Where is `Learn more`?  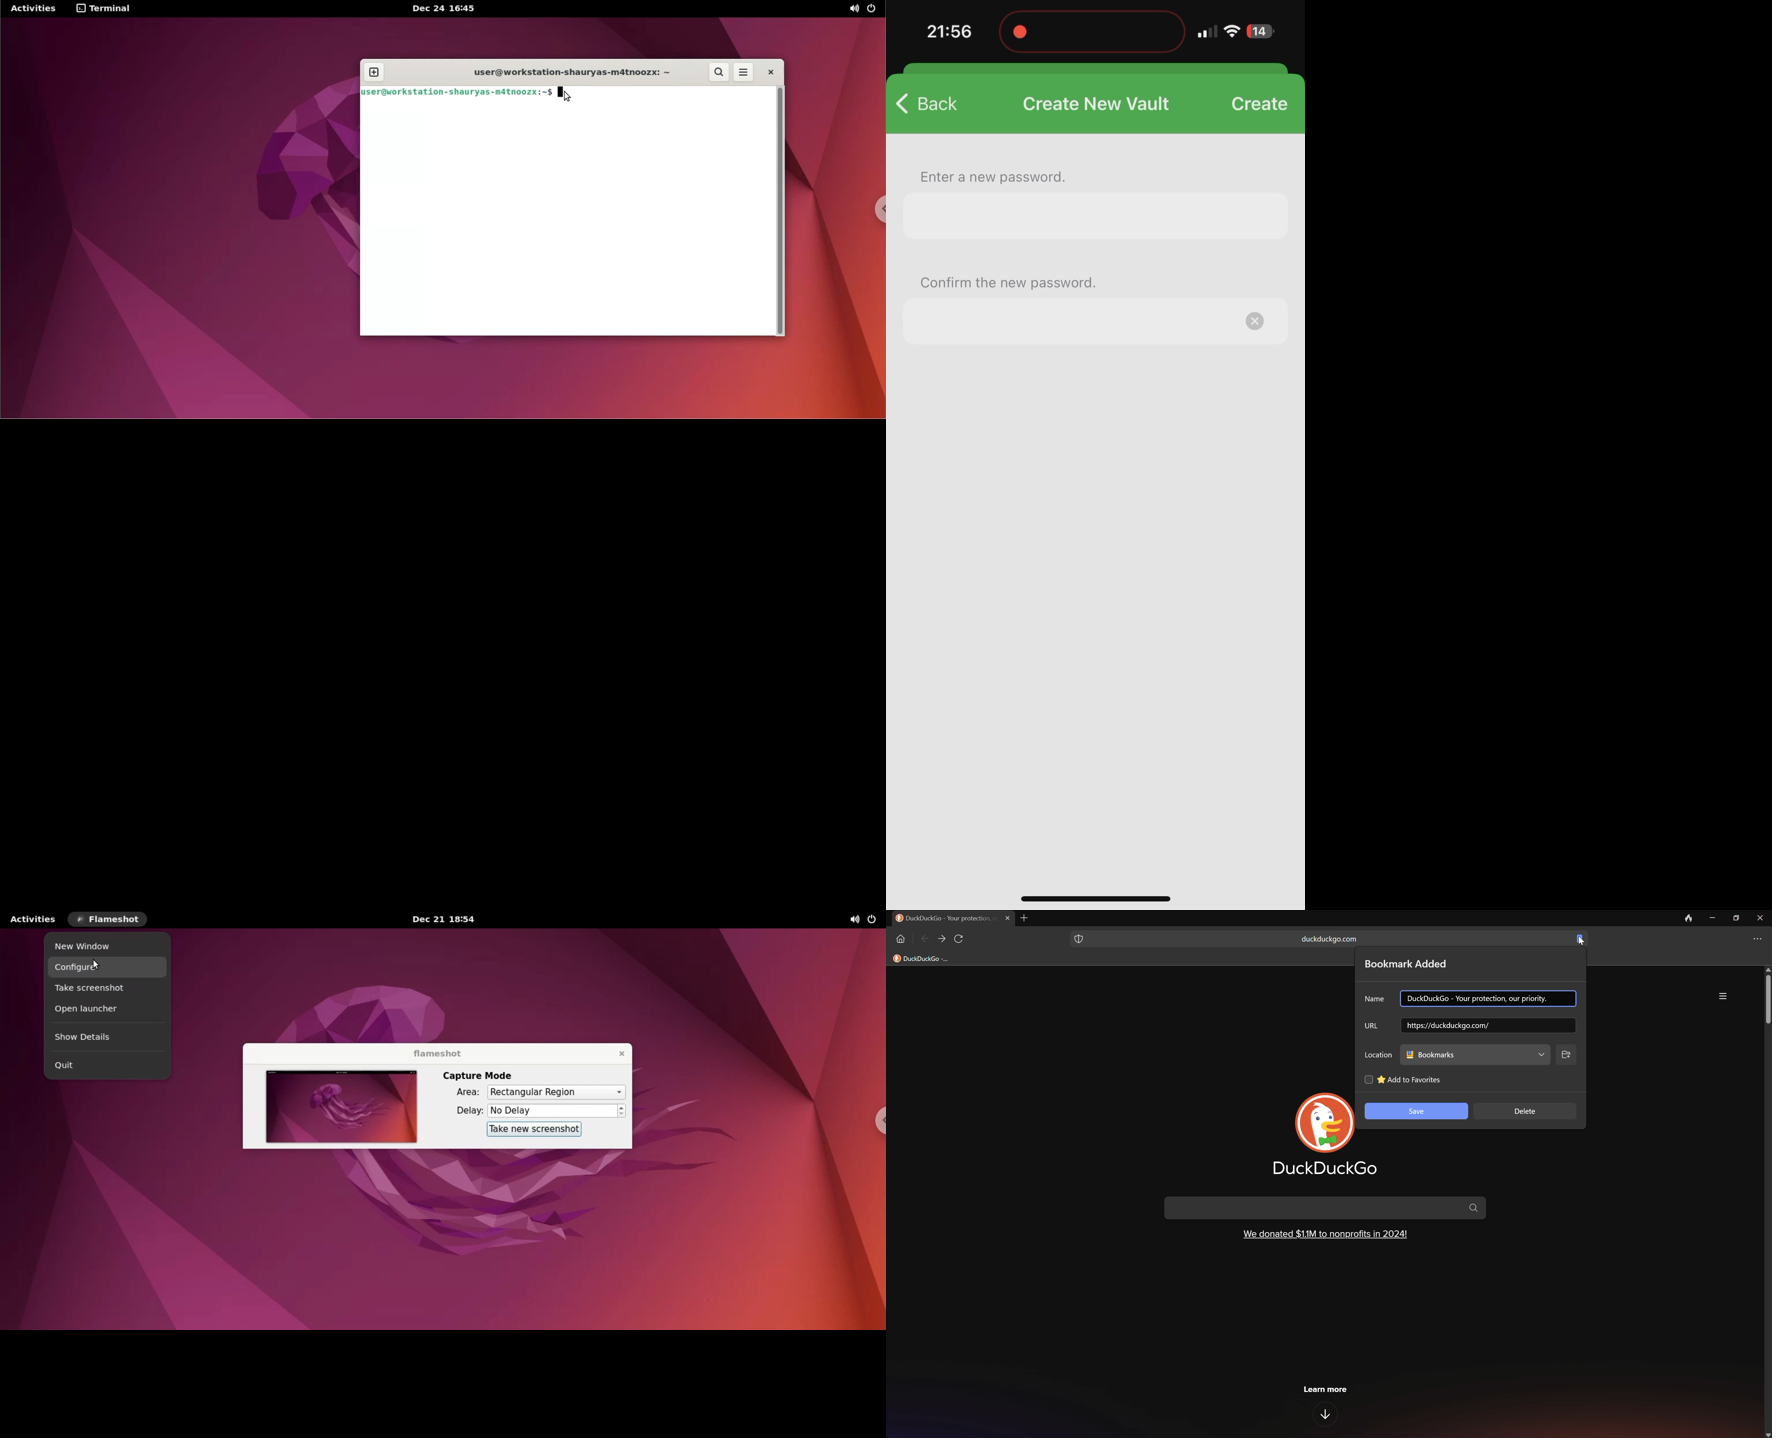
Learn more is located at coordinates (1326, 1389).